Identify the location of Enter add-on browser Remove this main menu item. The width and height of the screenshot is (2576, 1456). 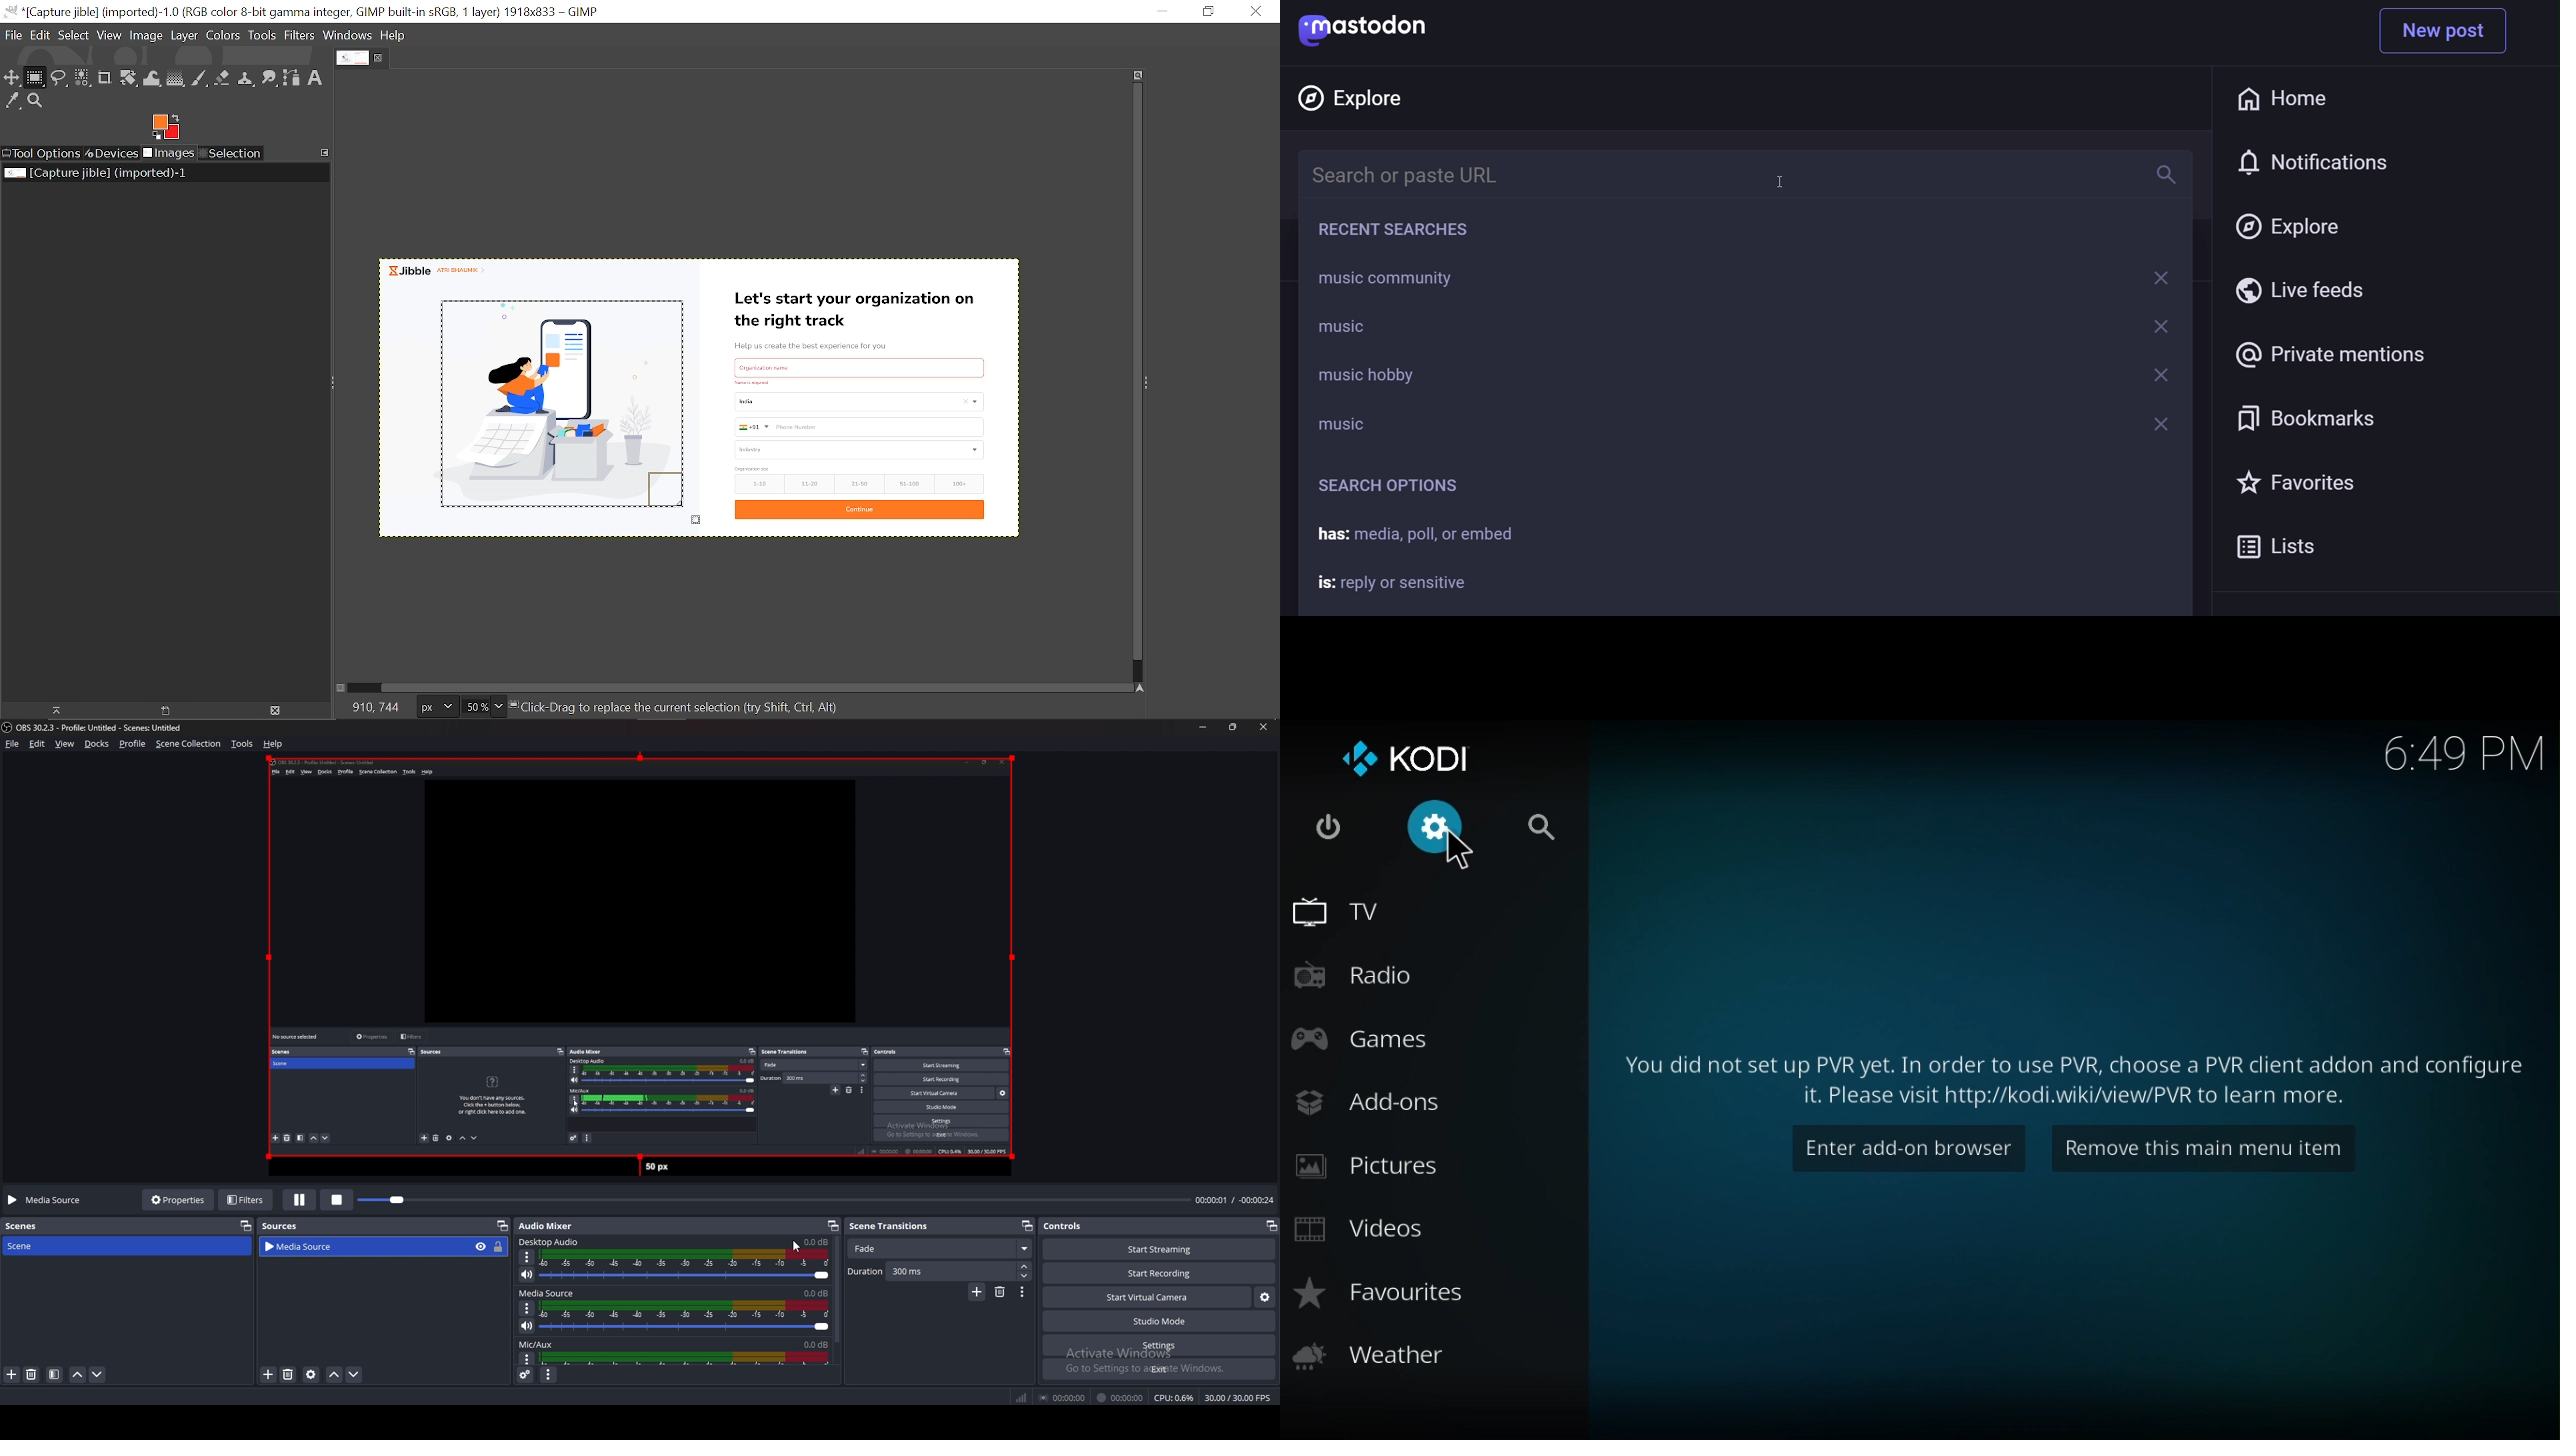
(2073, 1071).